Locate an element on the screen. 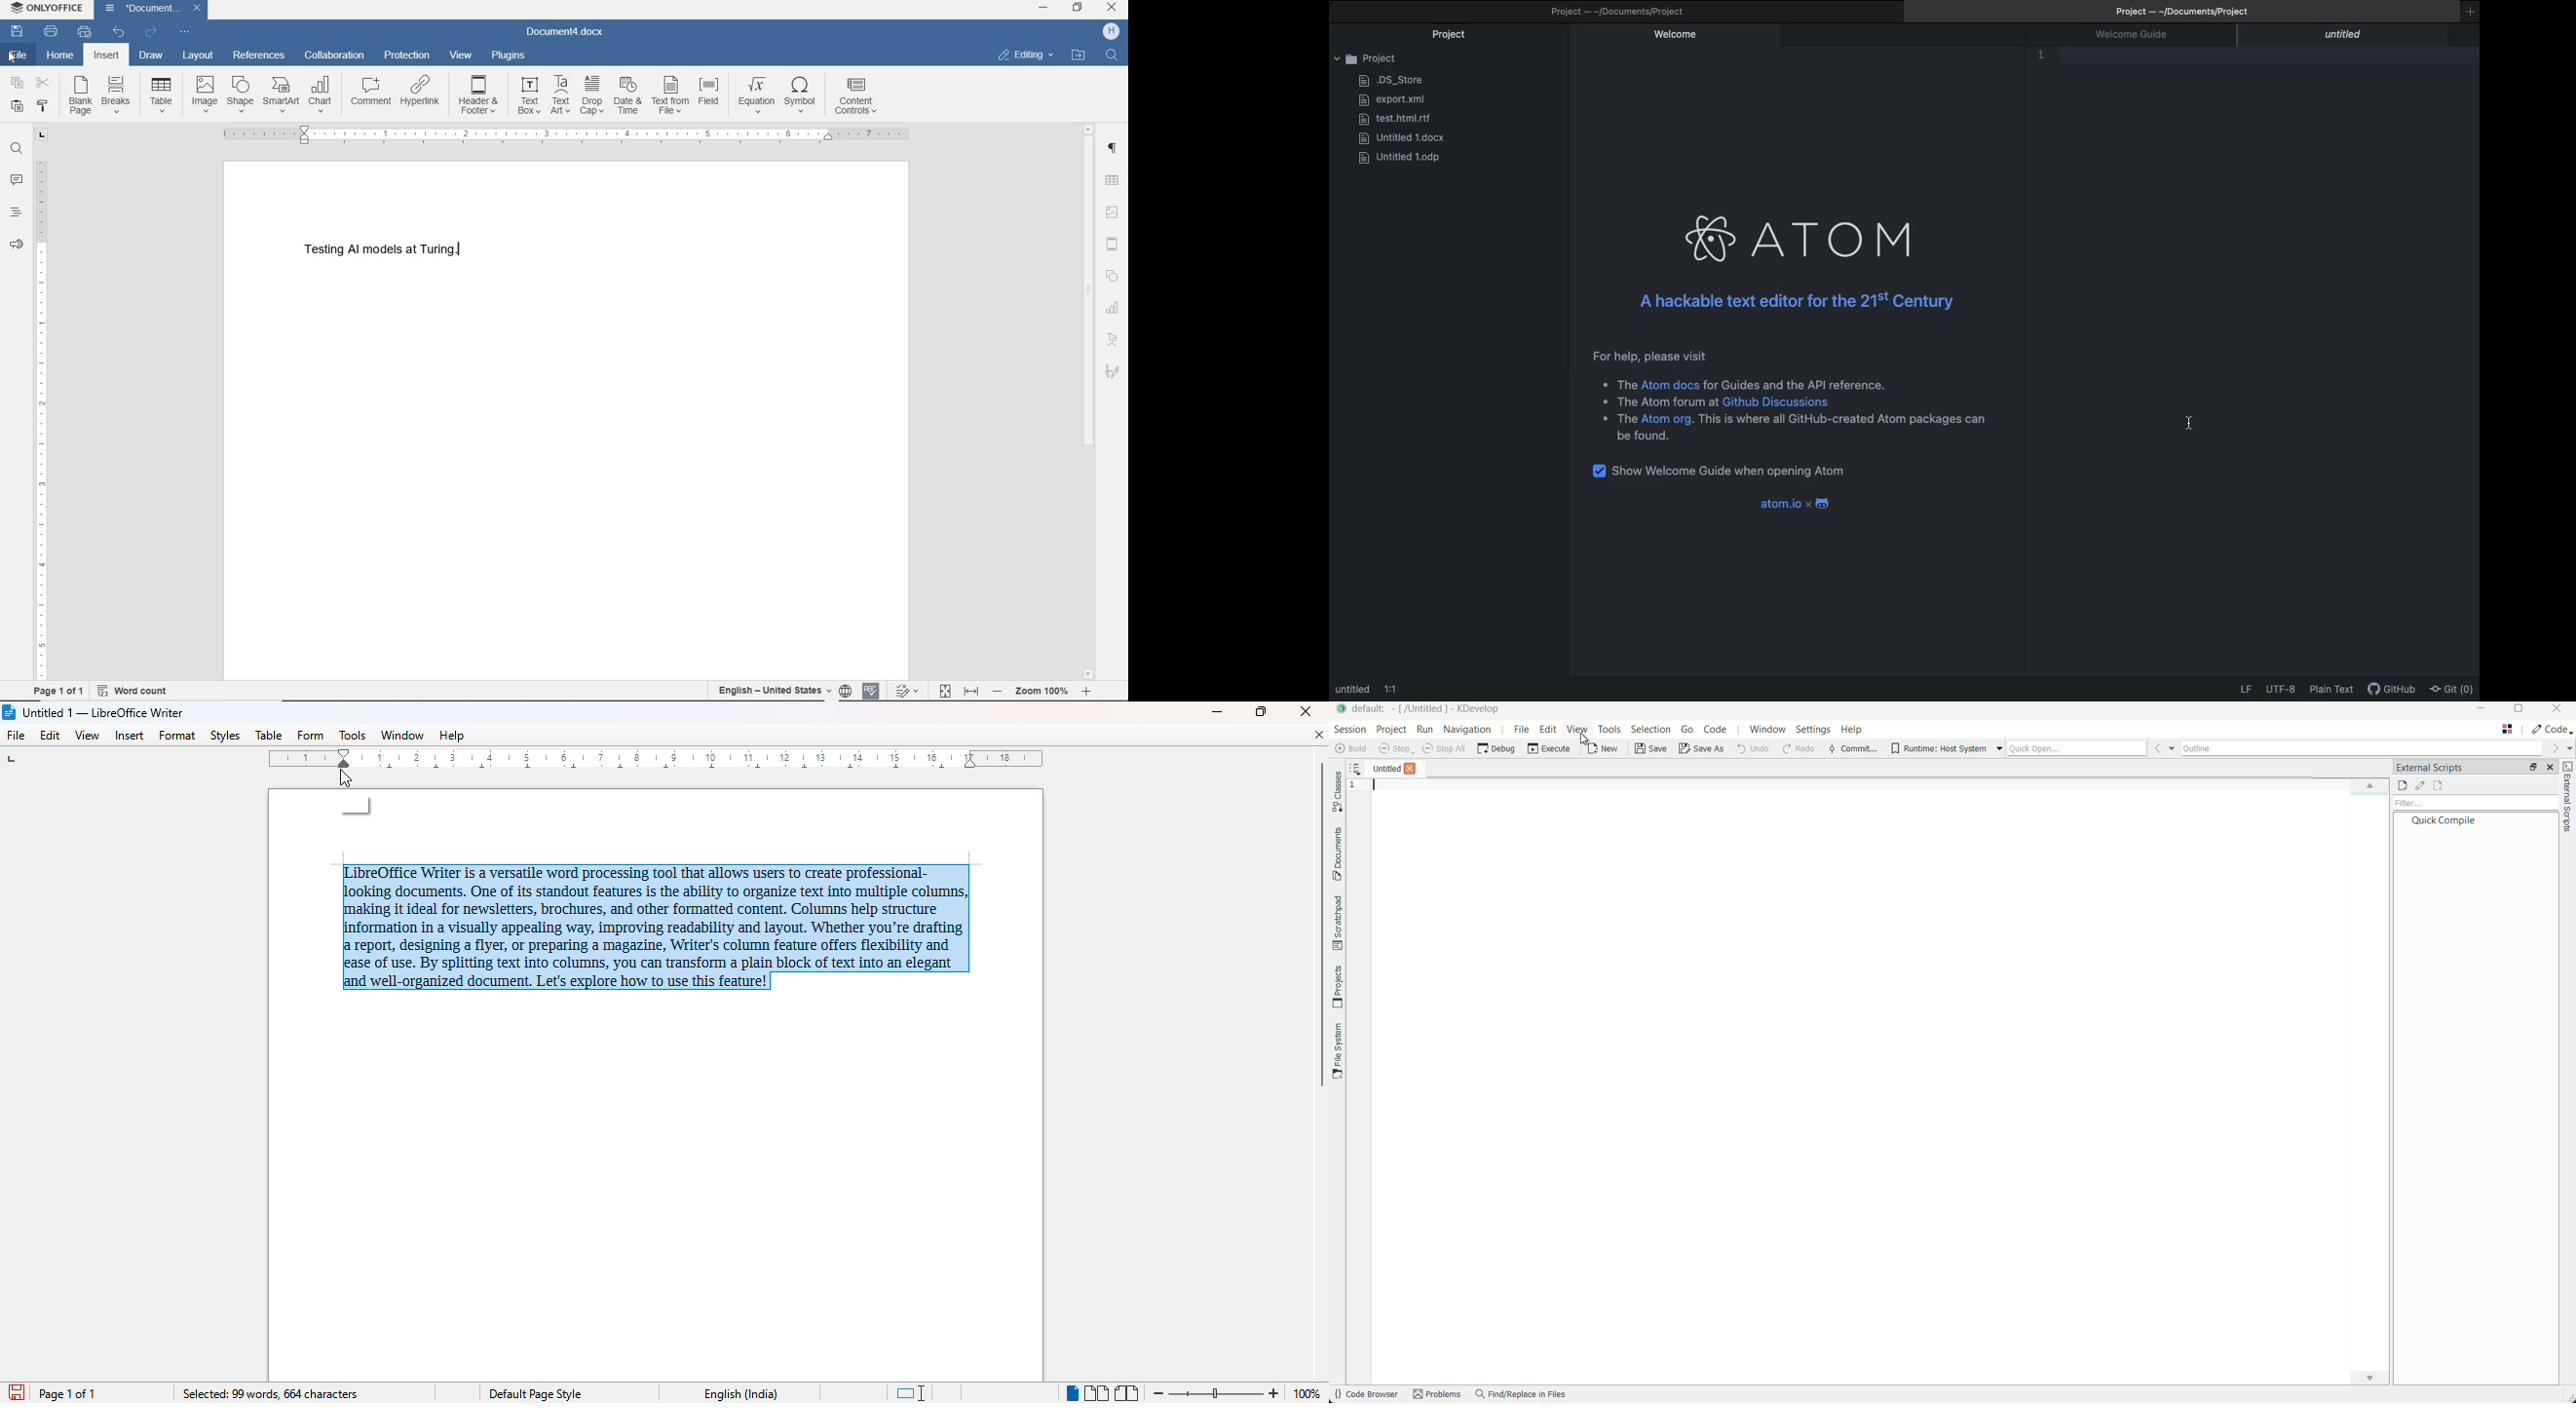  content controls is located at coordinates (859, 97).